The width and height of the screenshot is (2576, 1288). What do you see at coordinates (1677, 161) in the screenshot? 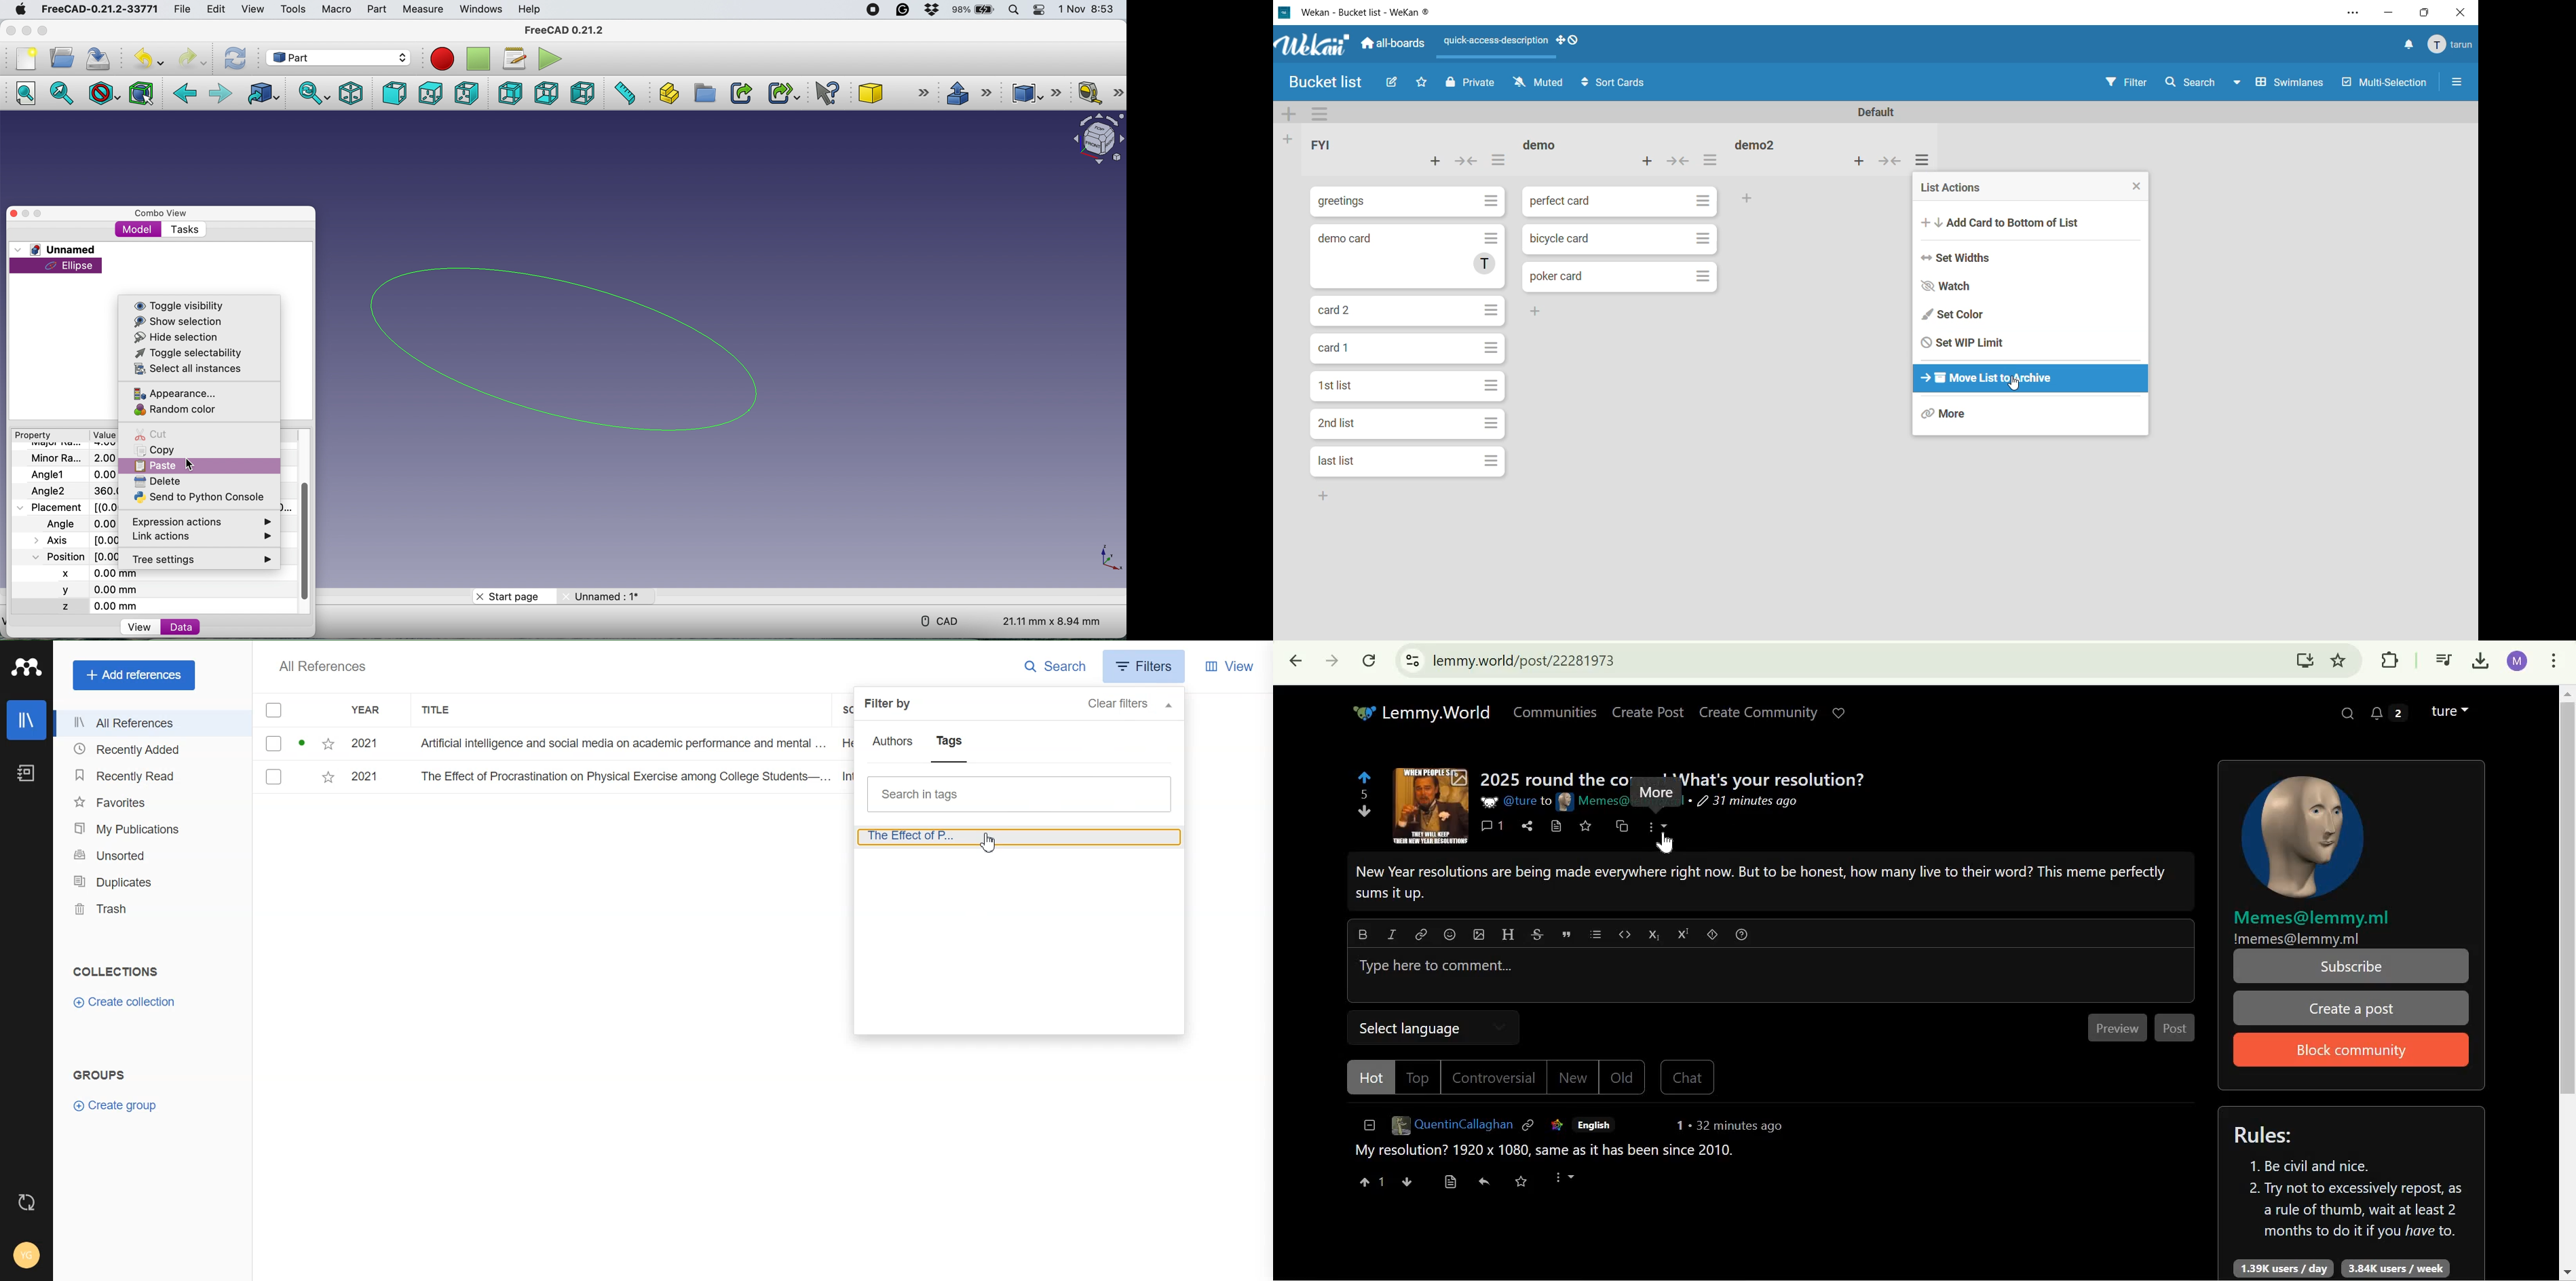
I see `collapse` at bounding box center [1677, 161].